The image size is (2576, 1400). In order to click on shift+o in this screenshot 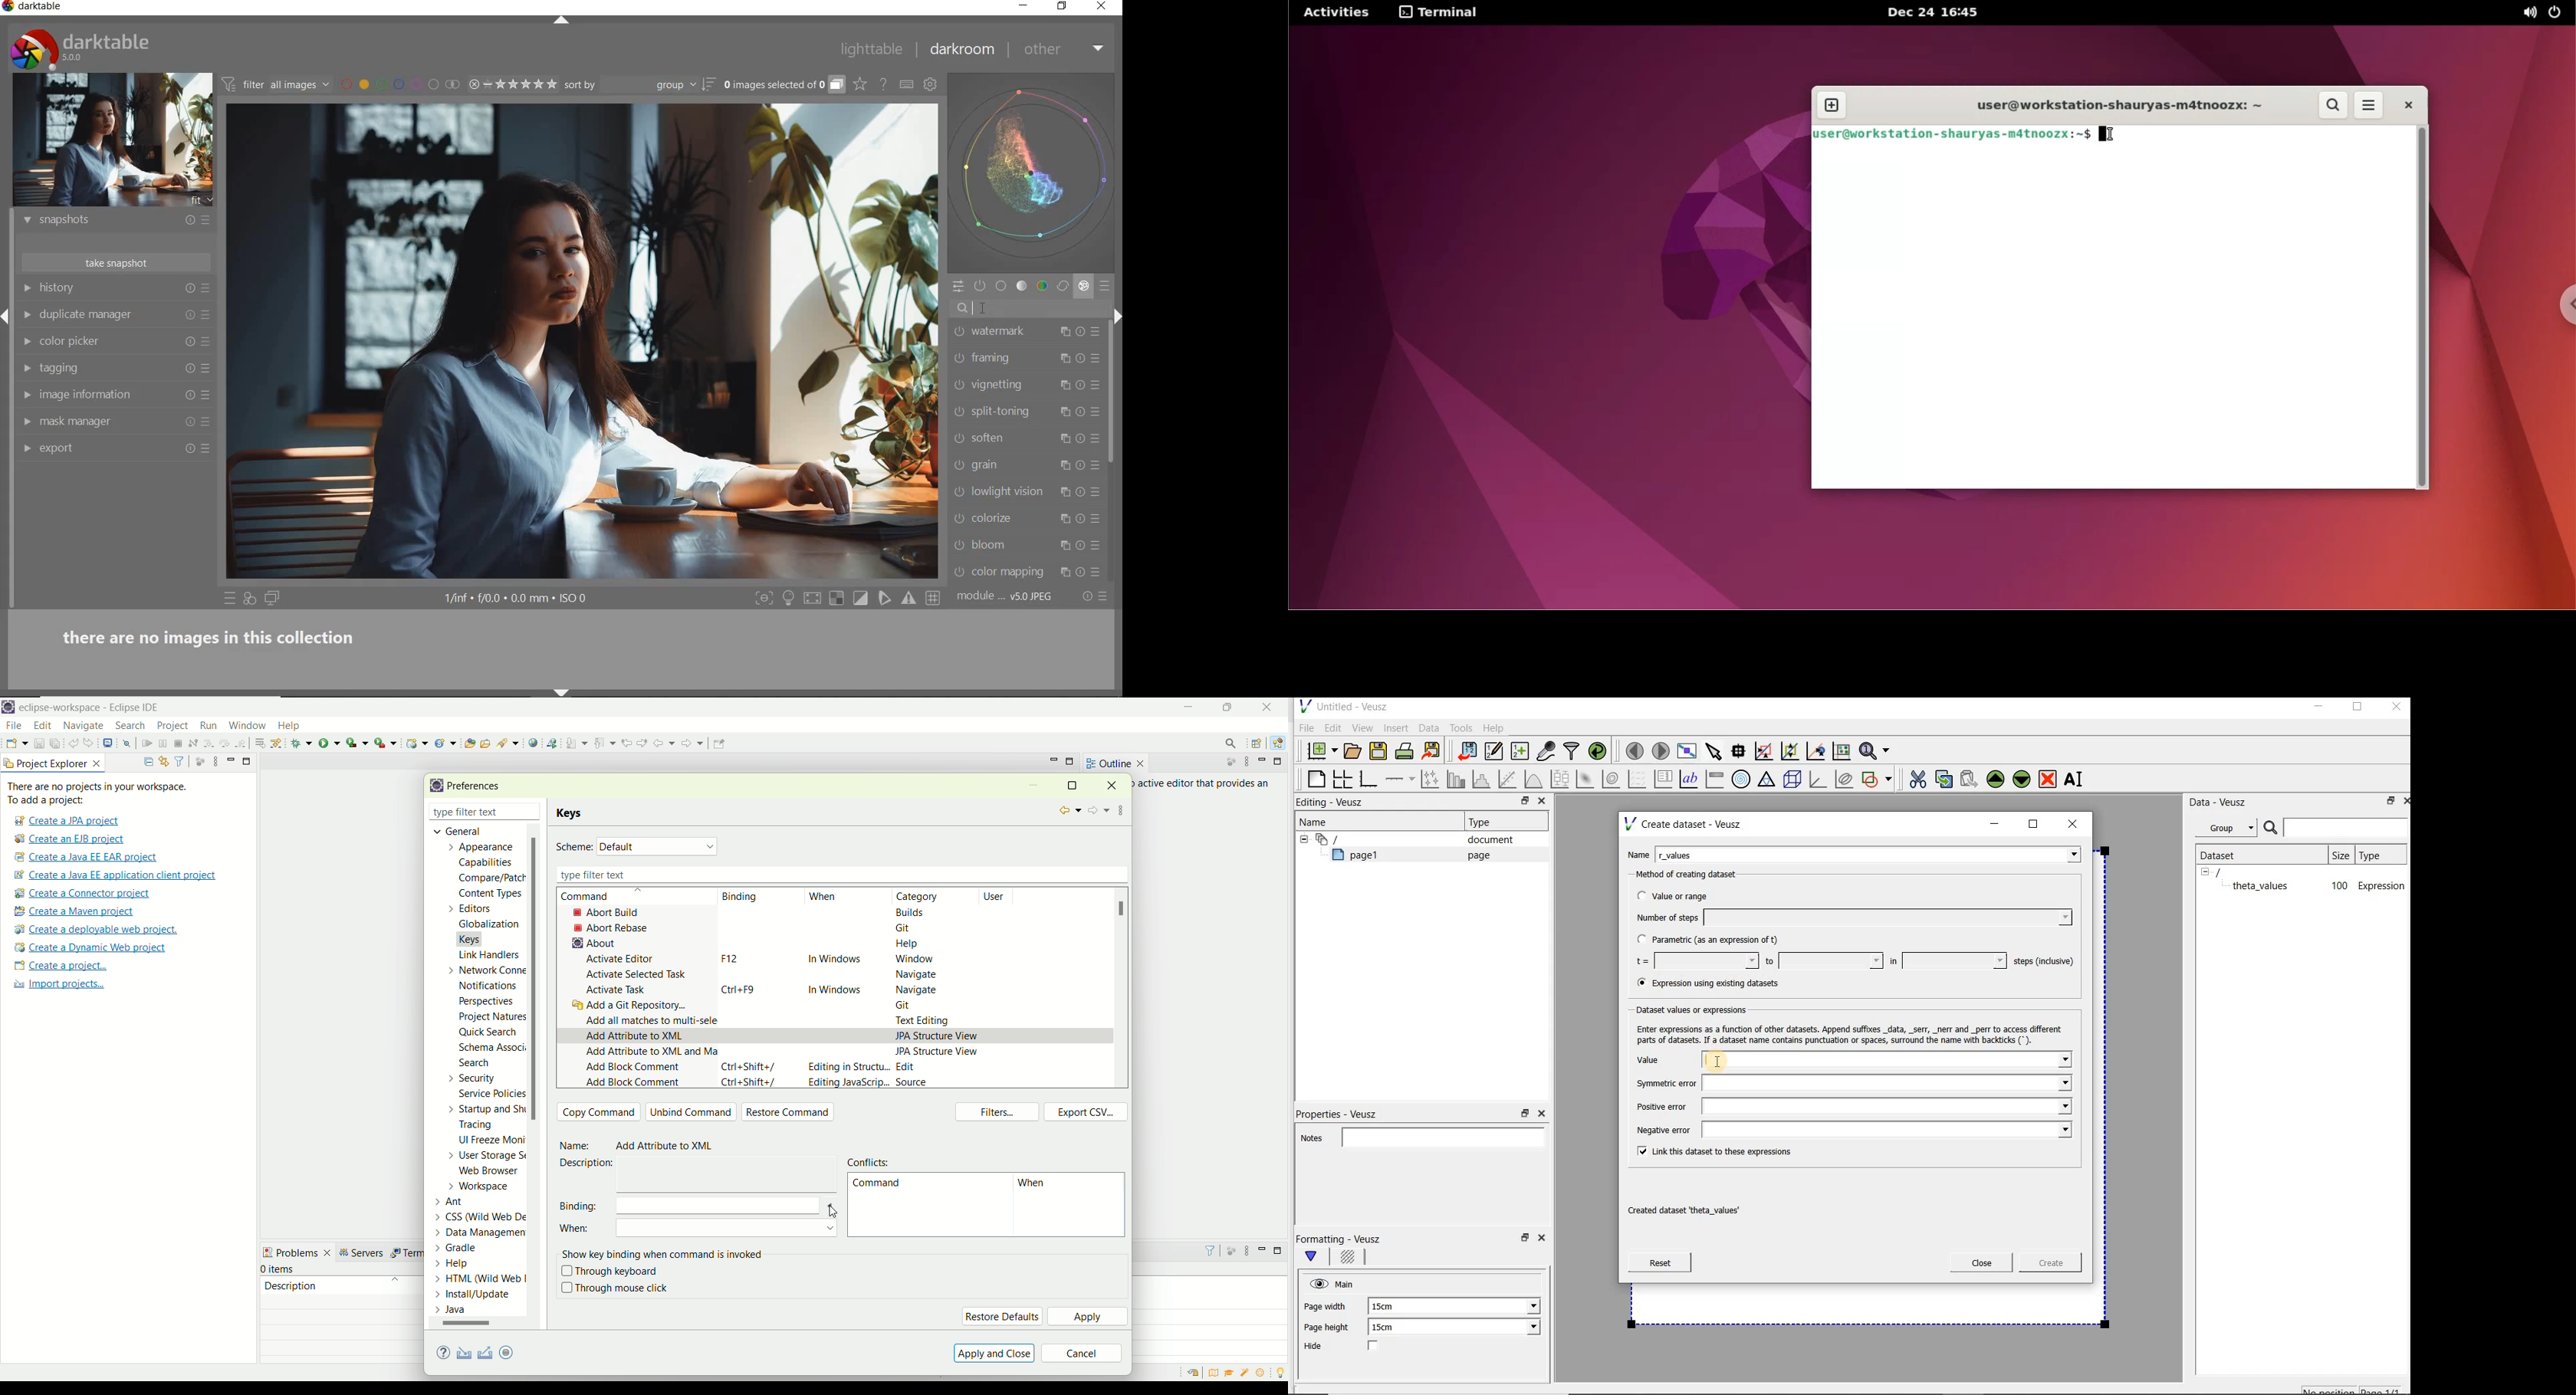, I will do `click(836, 599)`.